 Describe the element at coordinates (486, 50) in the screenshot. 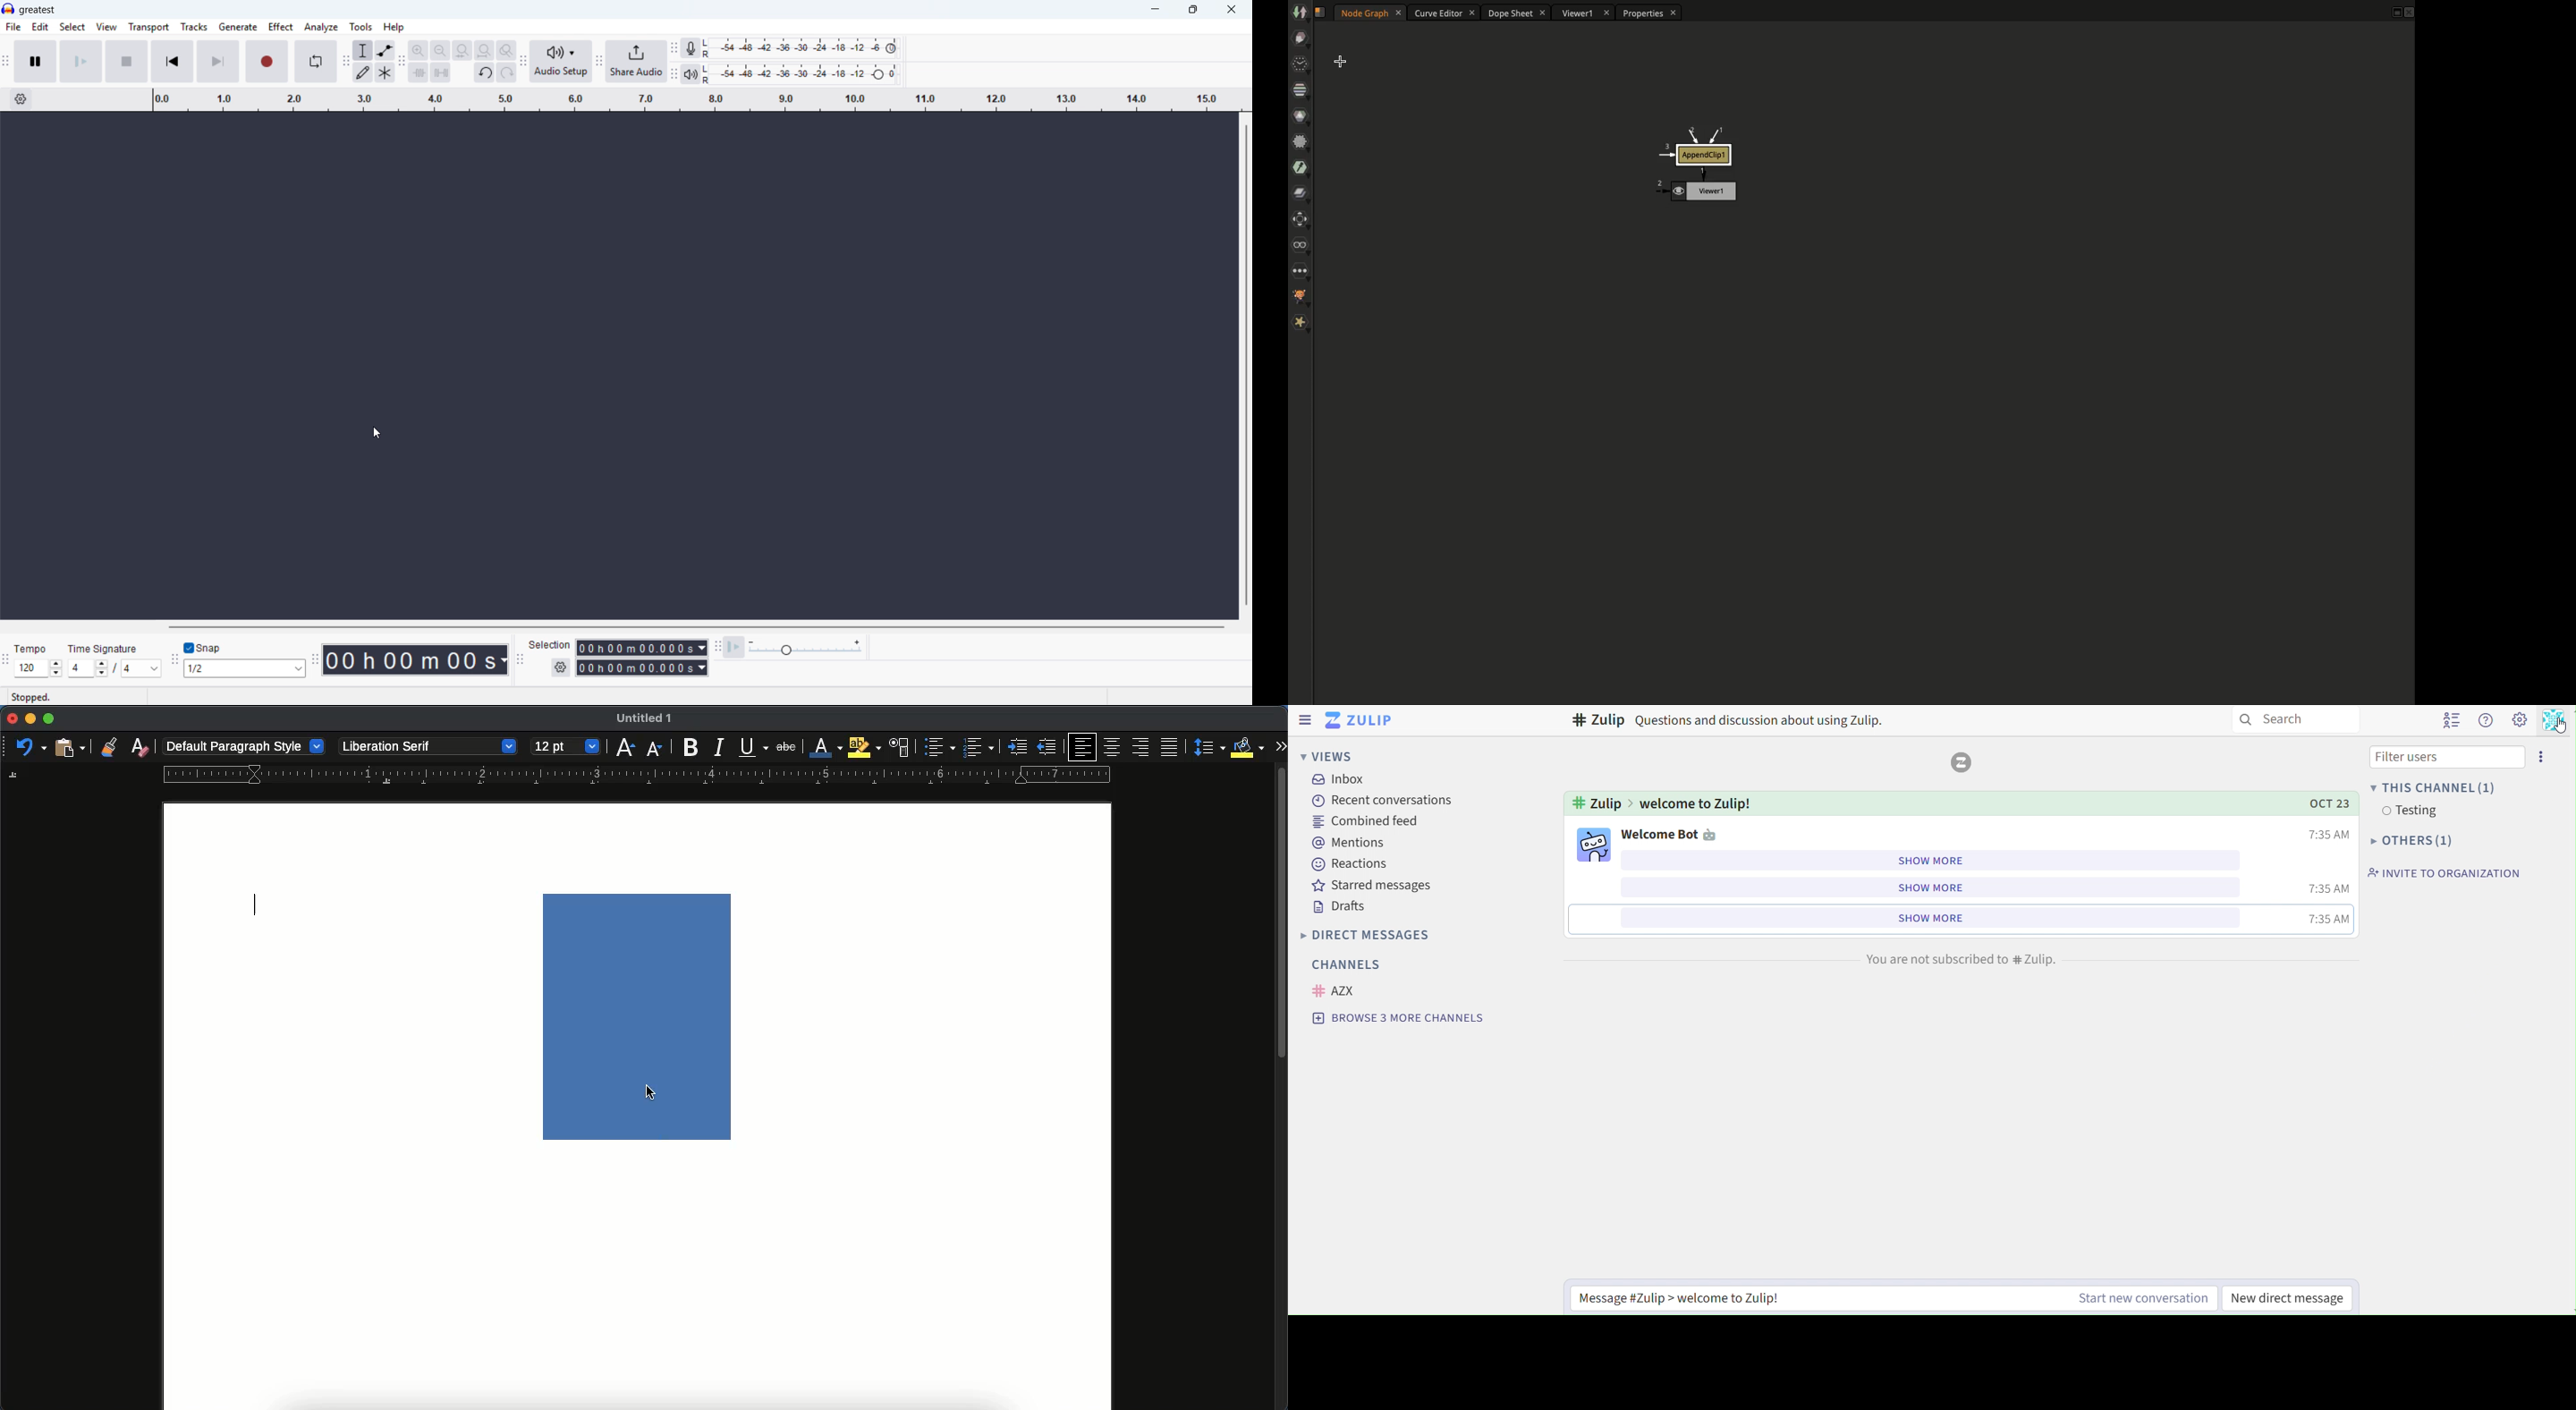

I see `Fit project to width ` at that location.